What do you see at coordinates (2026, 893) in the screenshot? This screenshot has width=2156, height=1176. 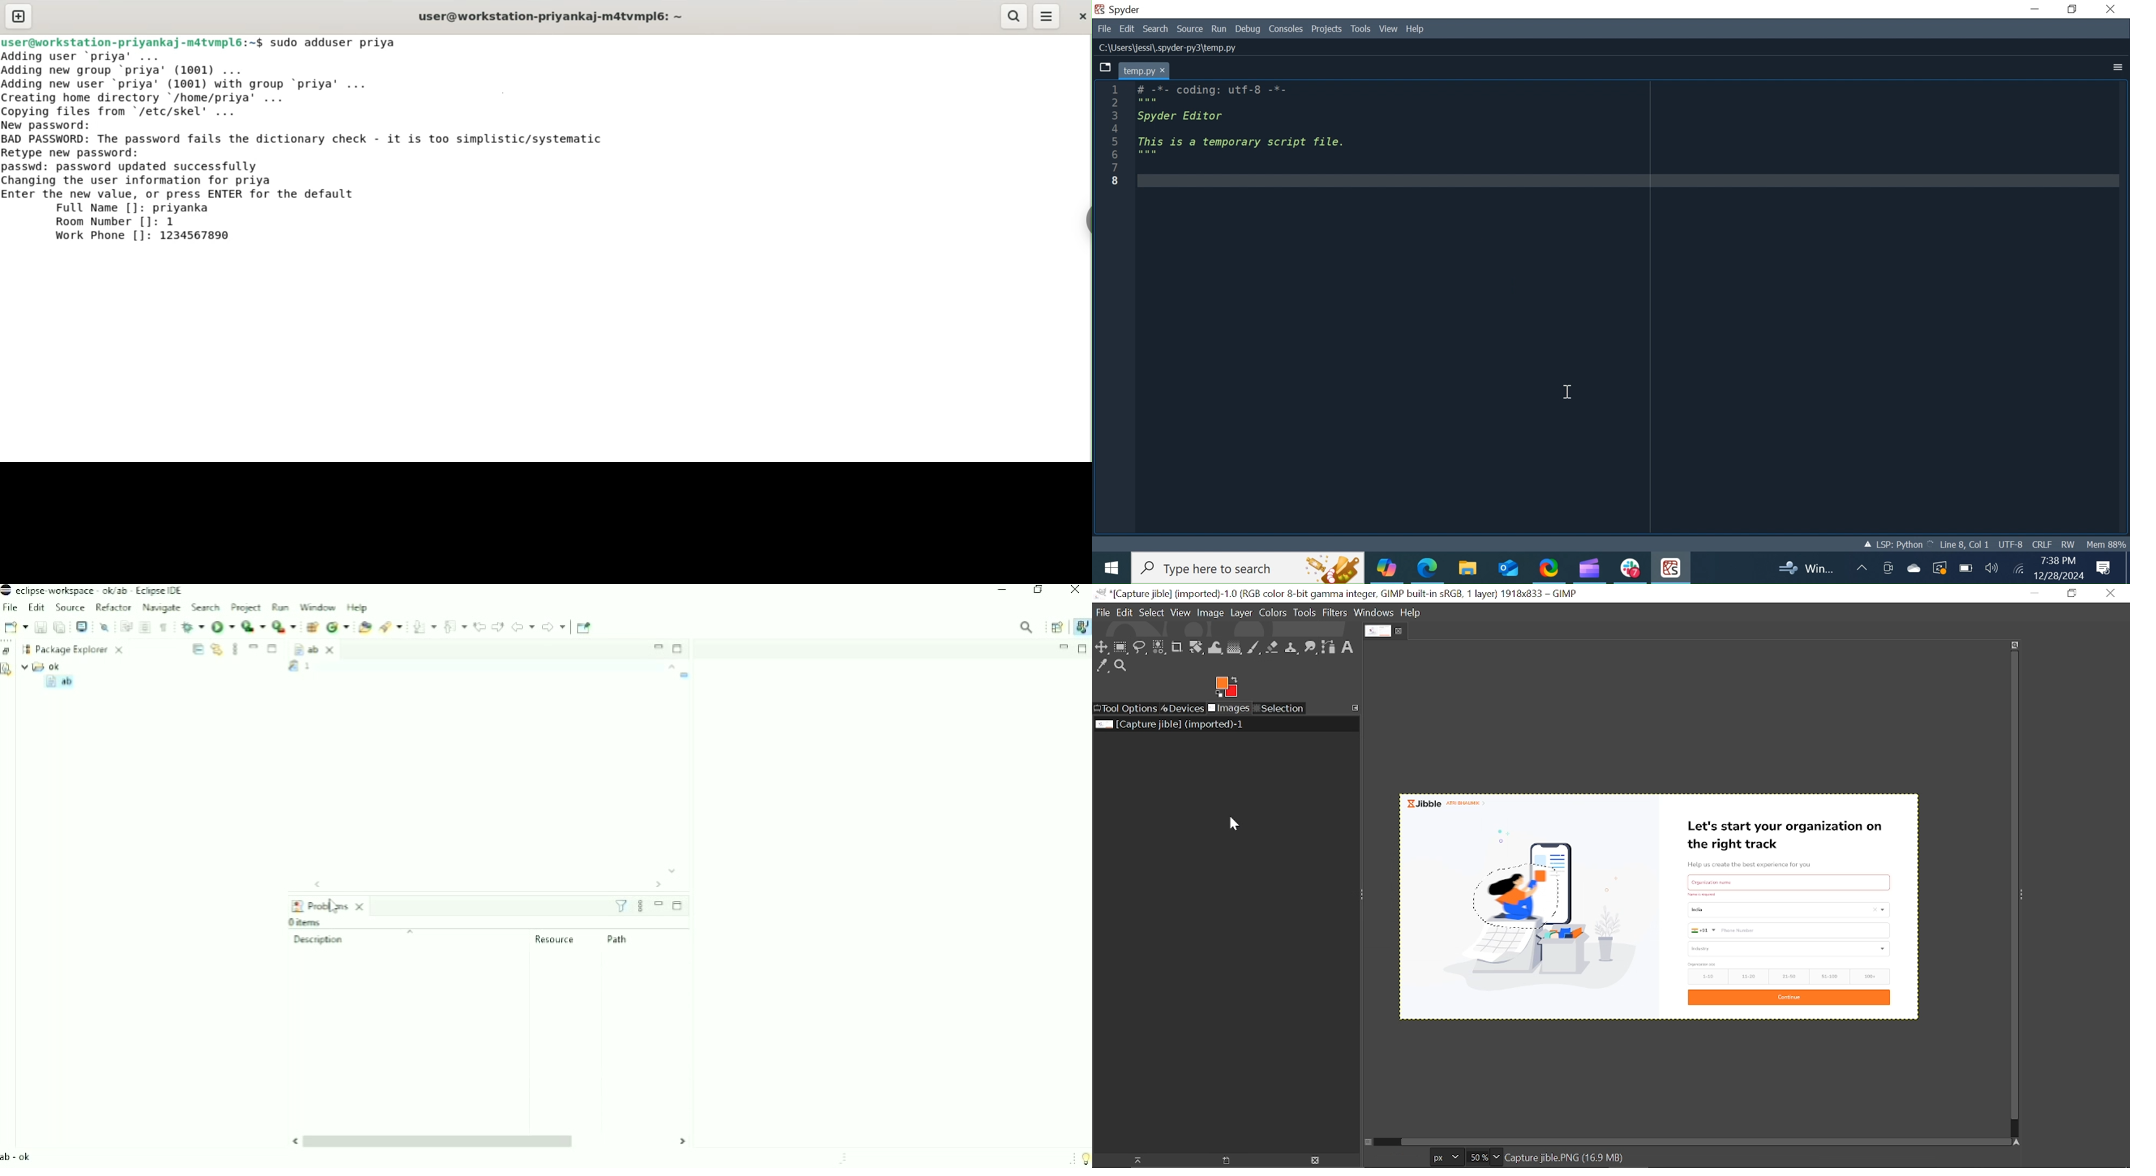 I see `Sidebar menu` at bounding box center [2026, 893].